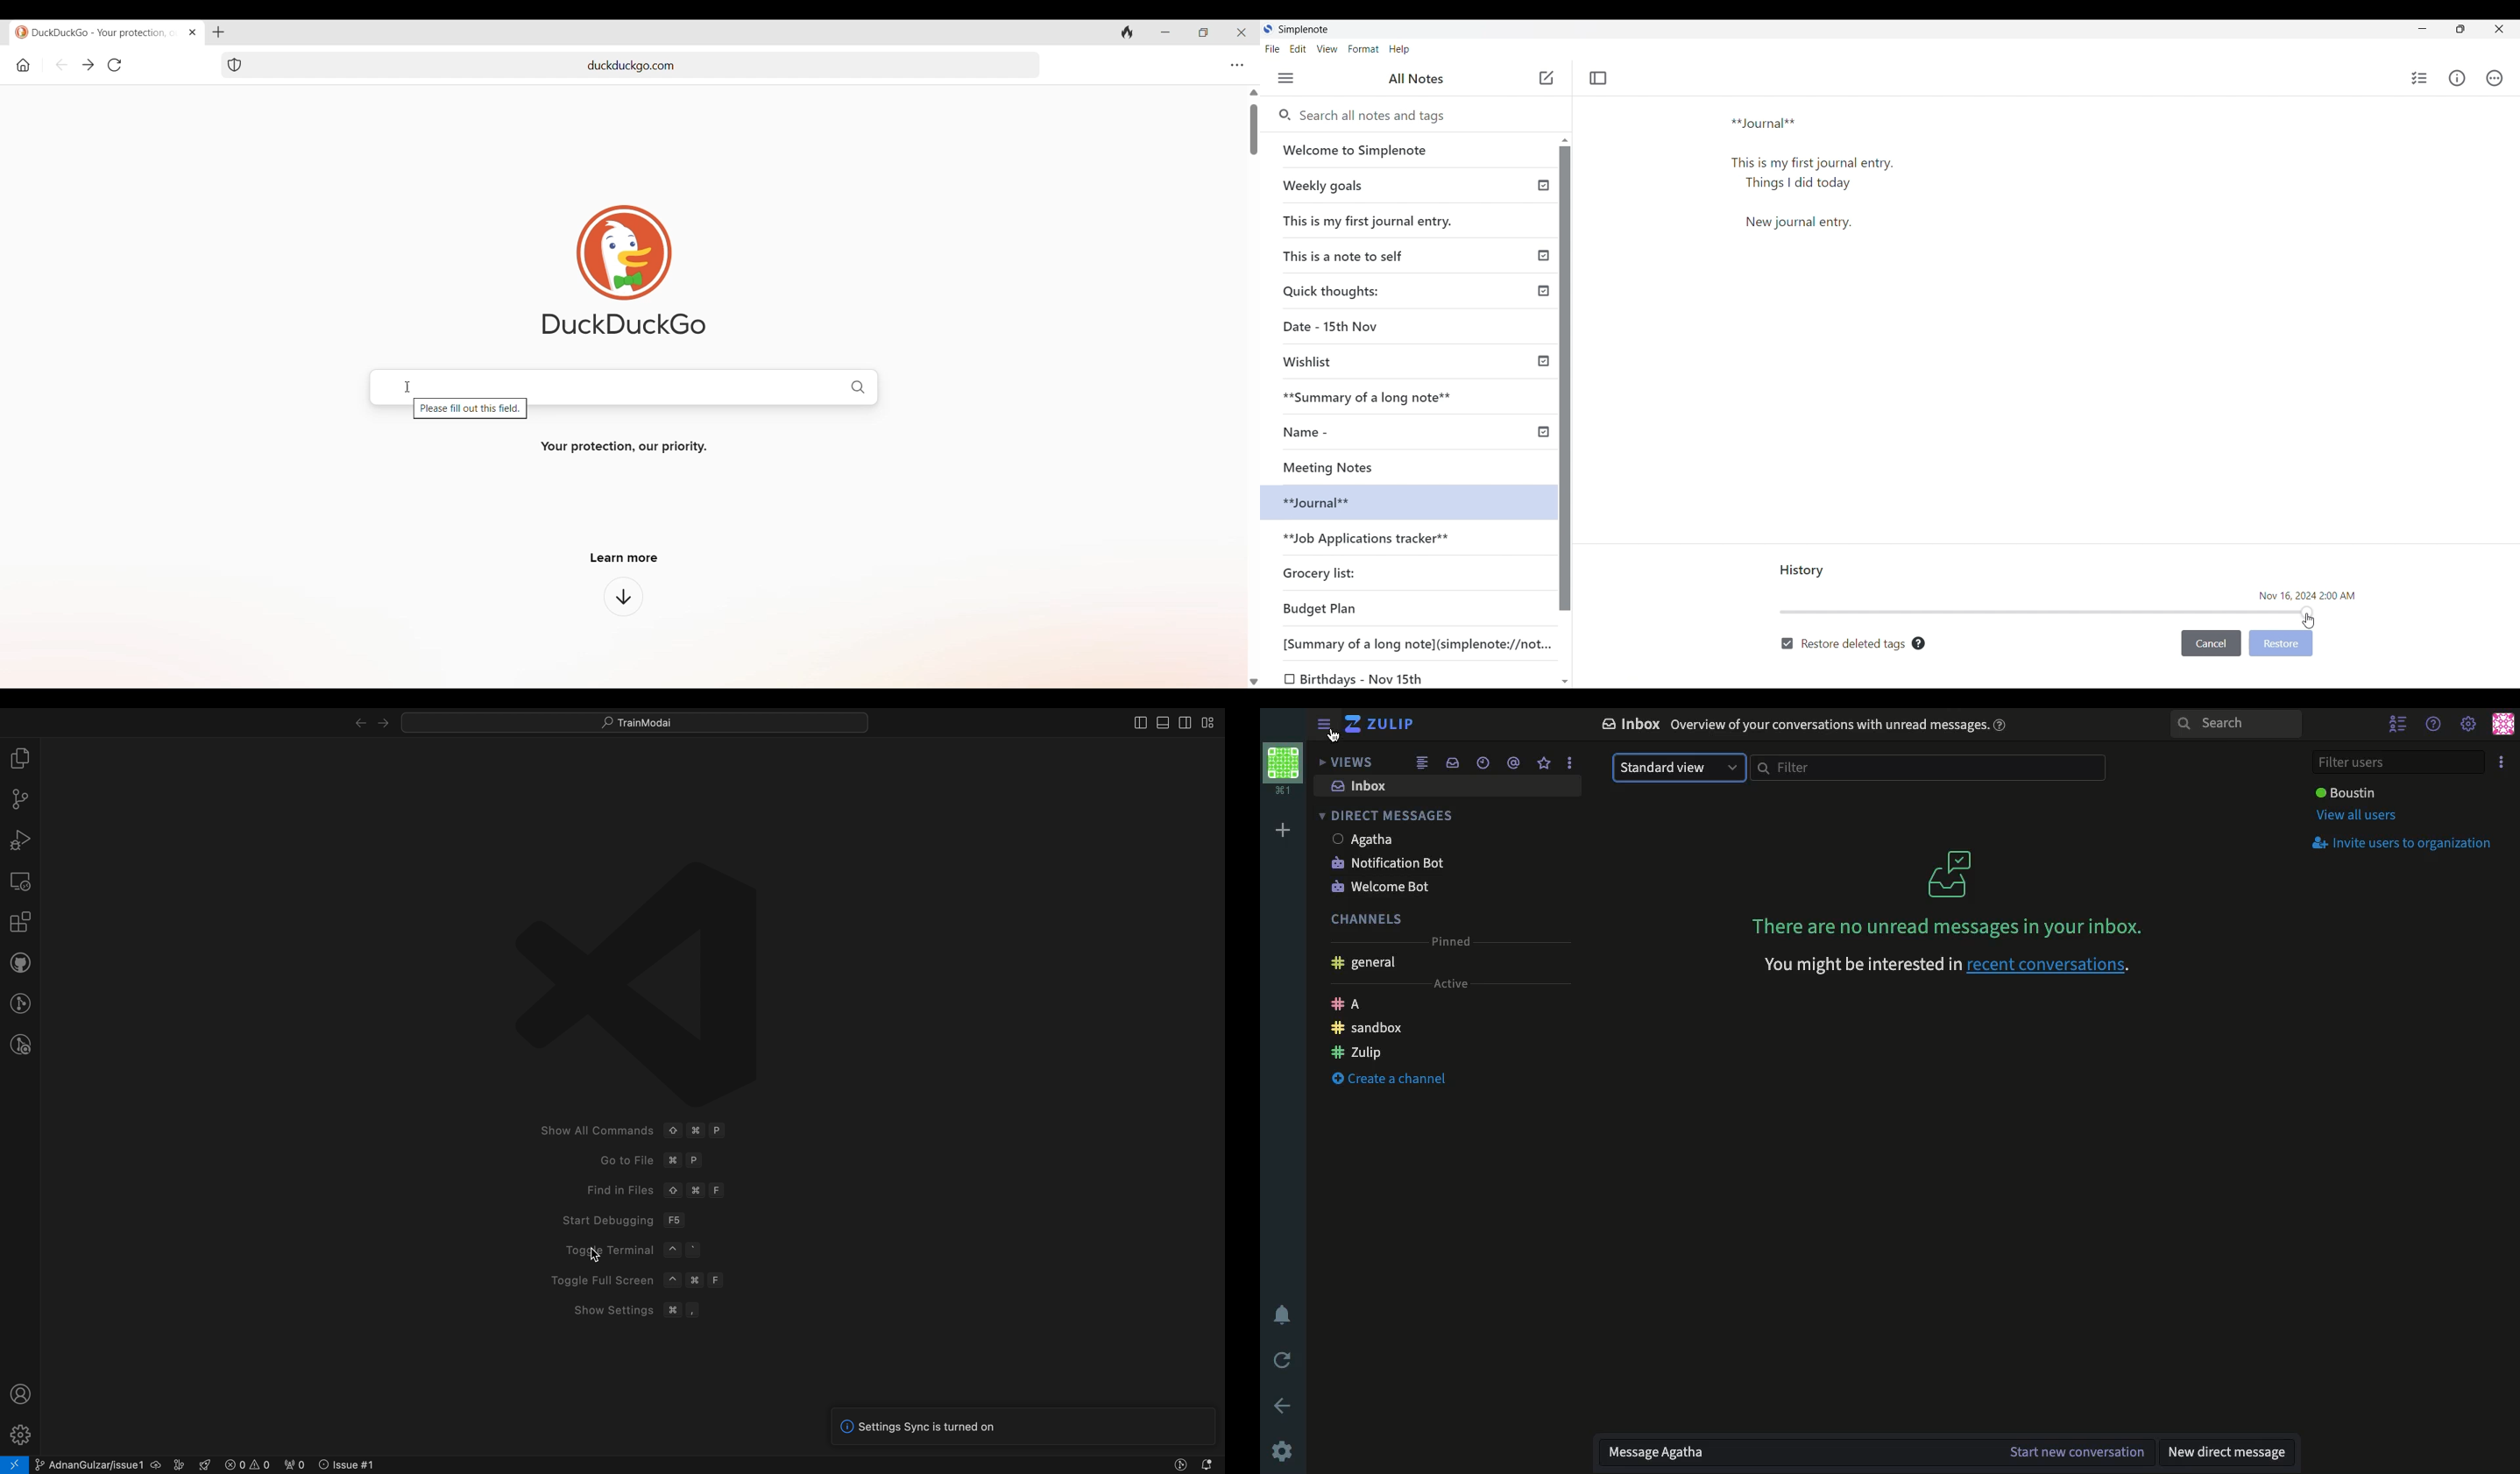  I want to click on Go backward, so click(62, 65).